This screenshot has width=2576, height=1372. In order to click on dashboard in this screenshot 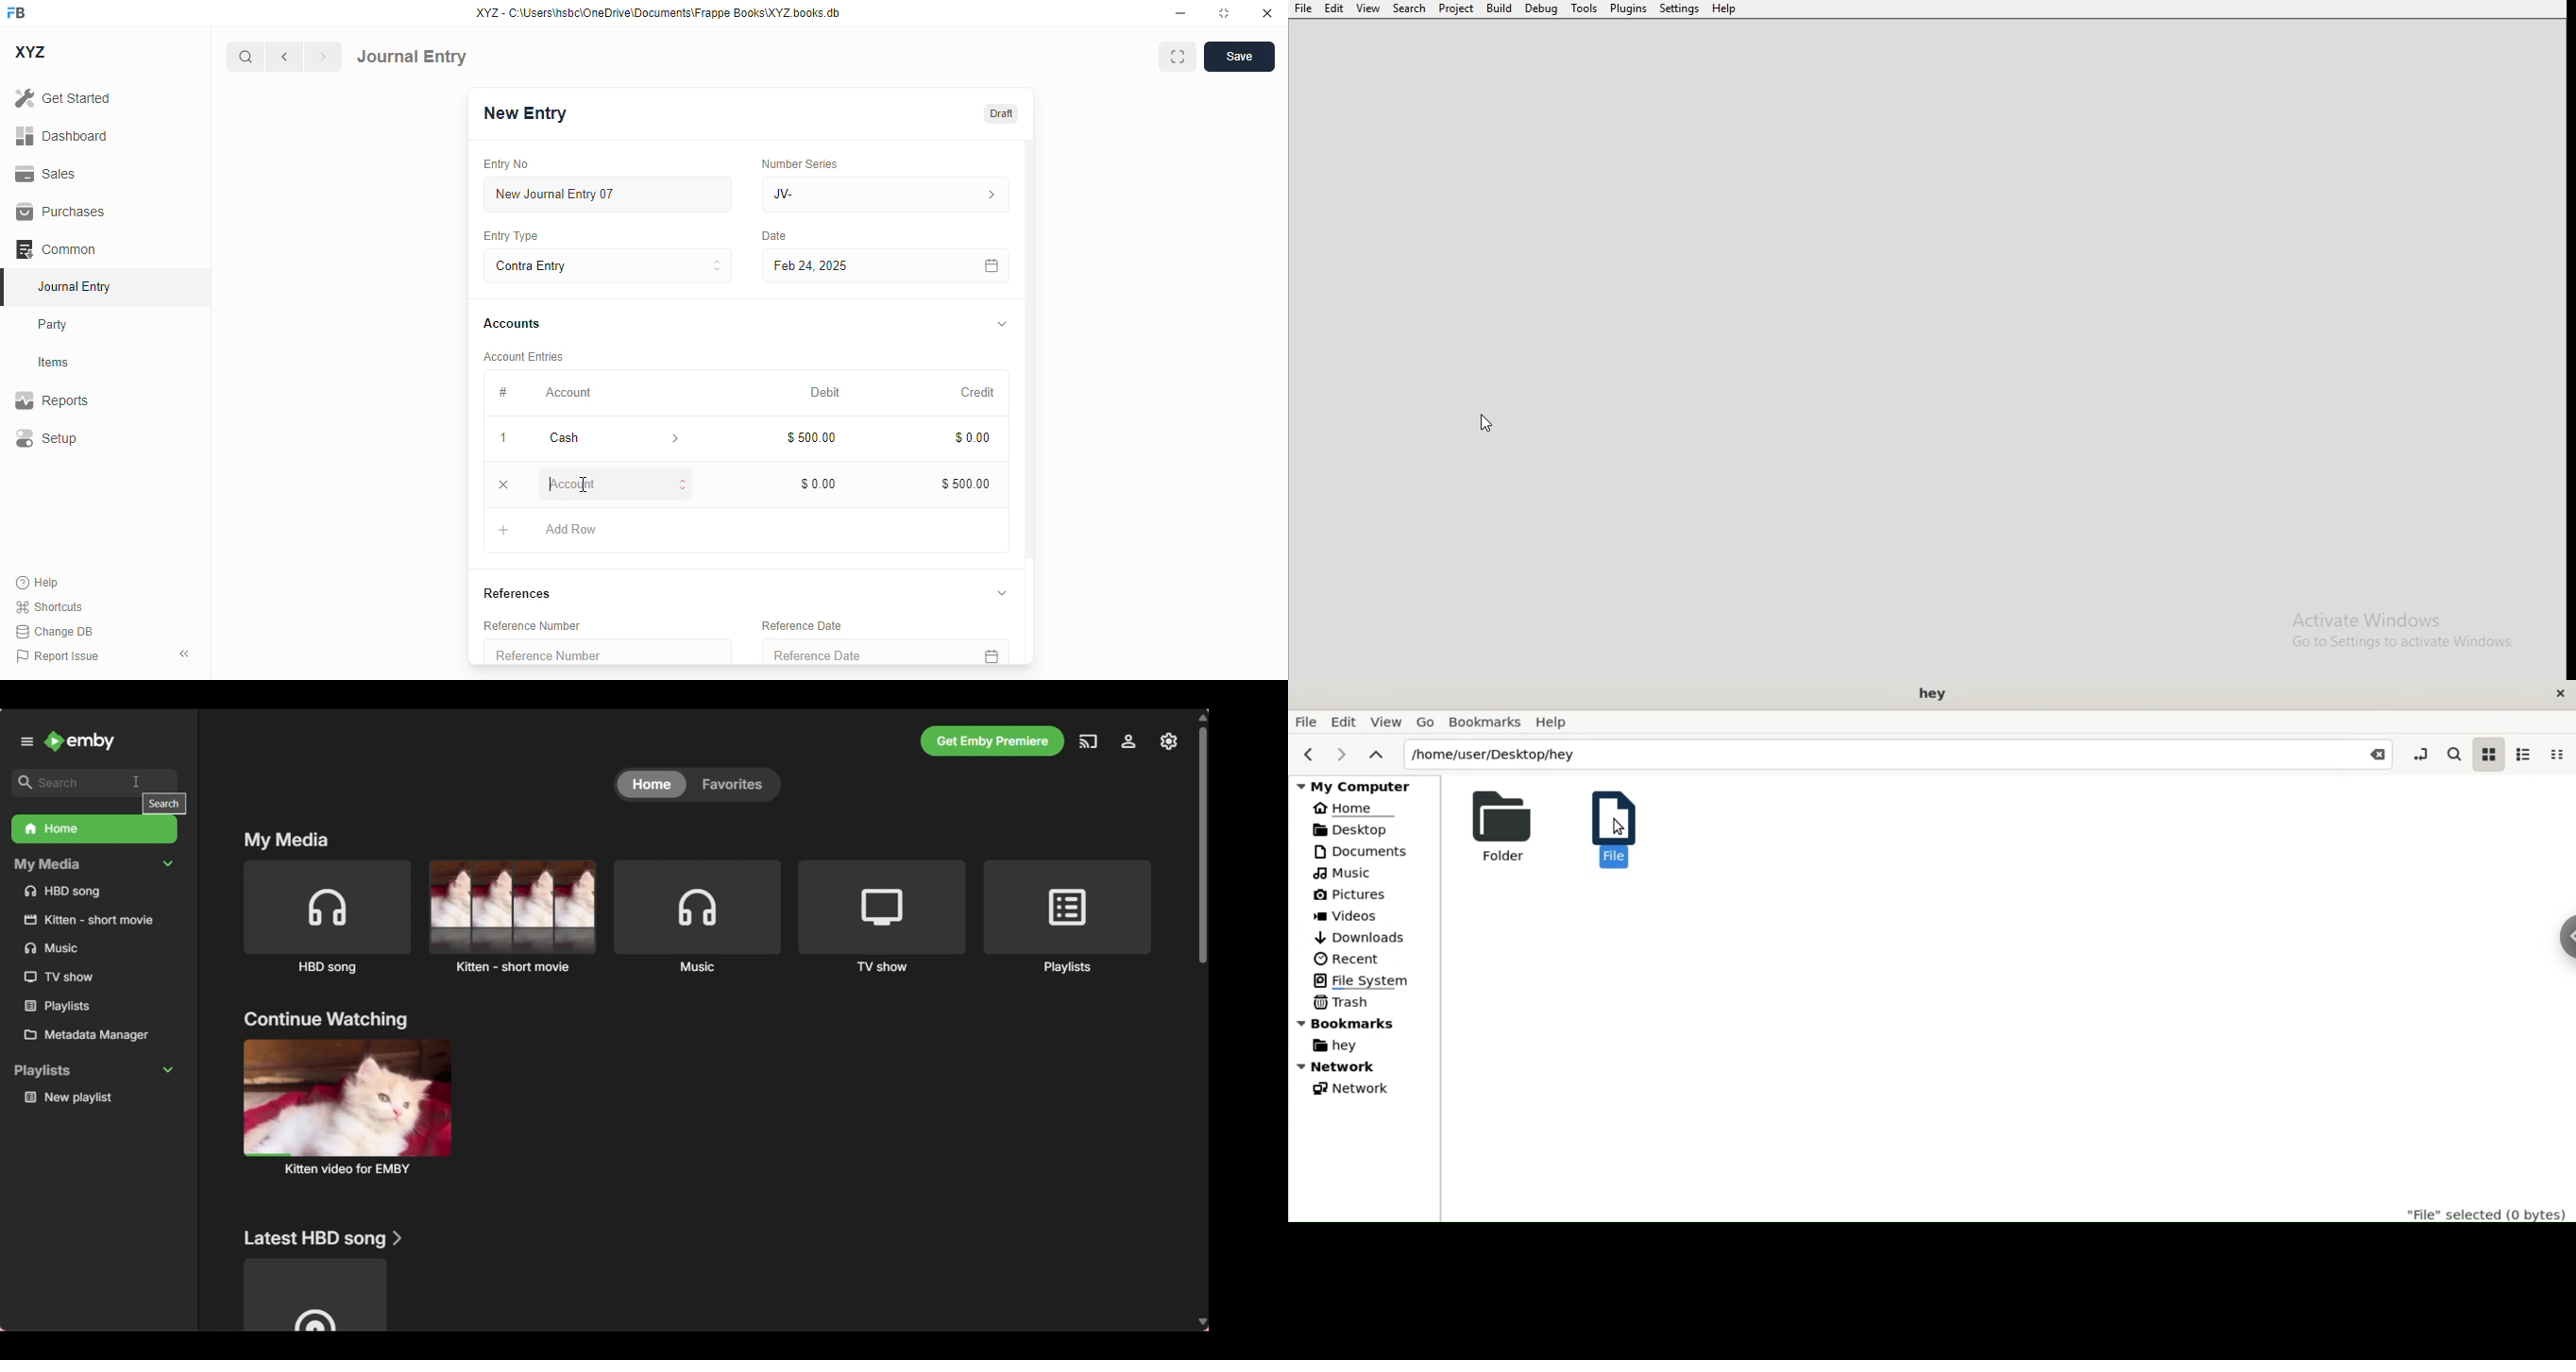, I will do `click(61, 135)`.